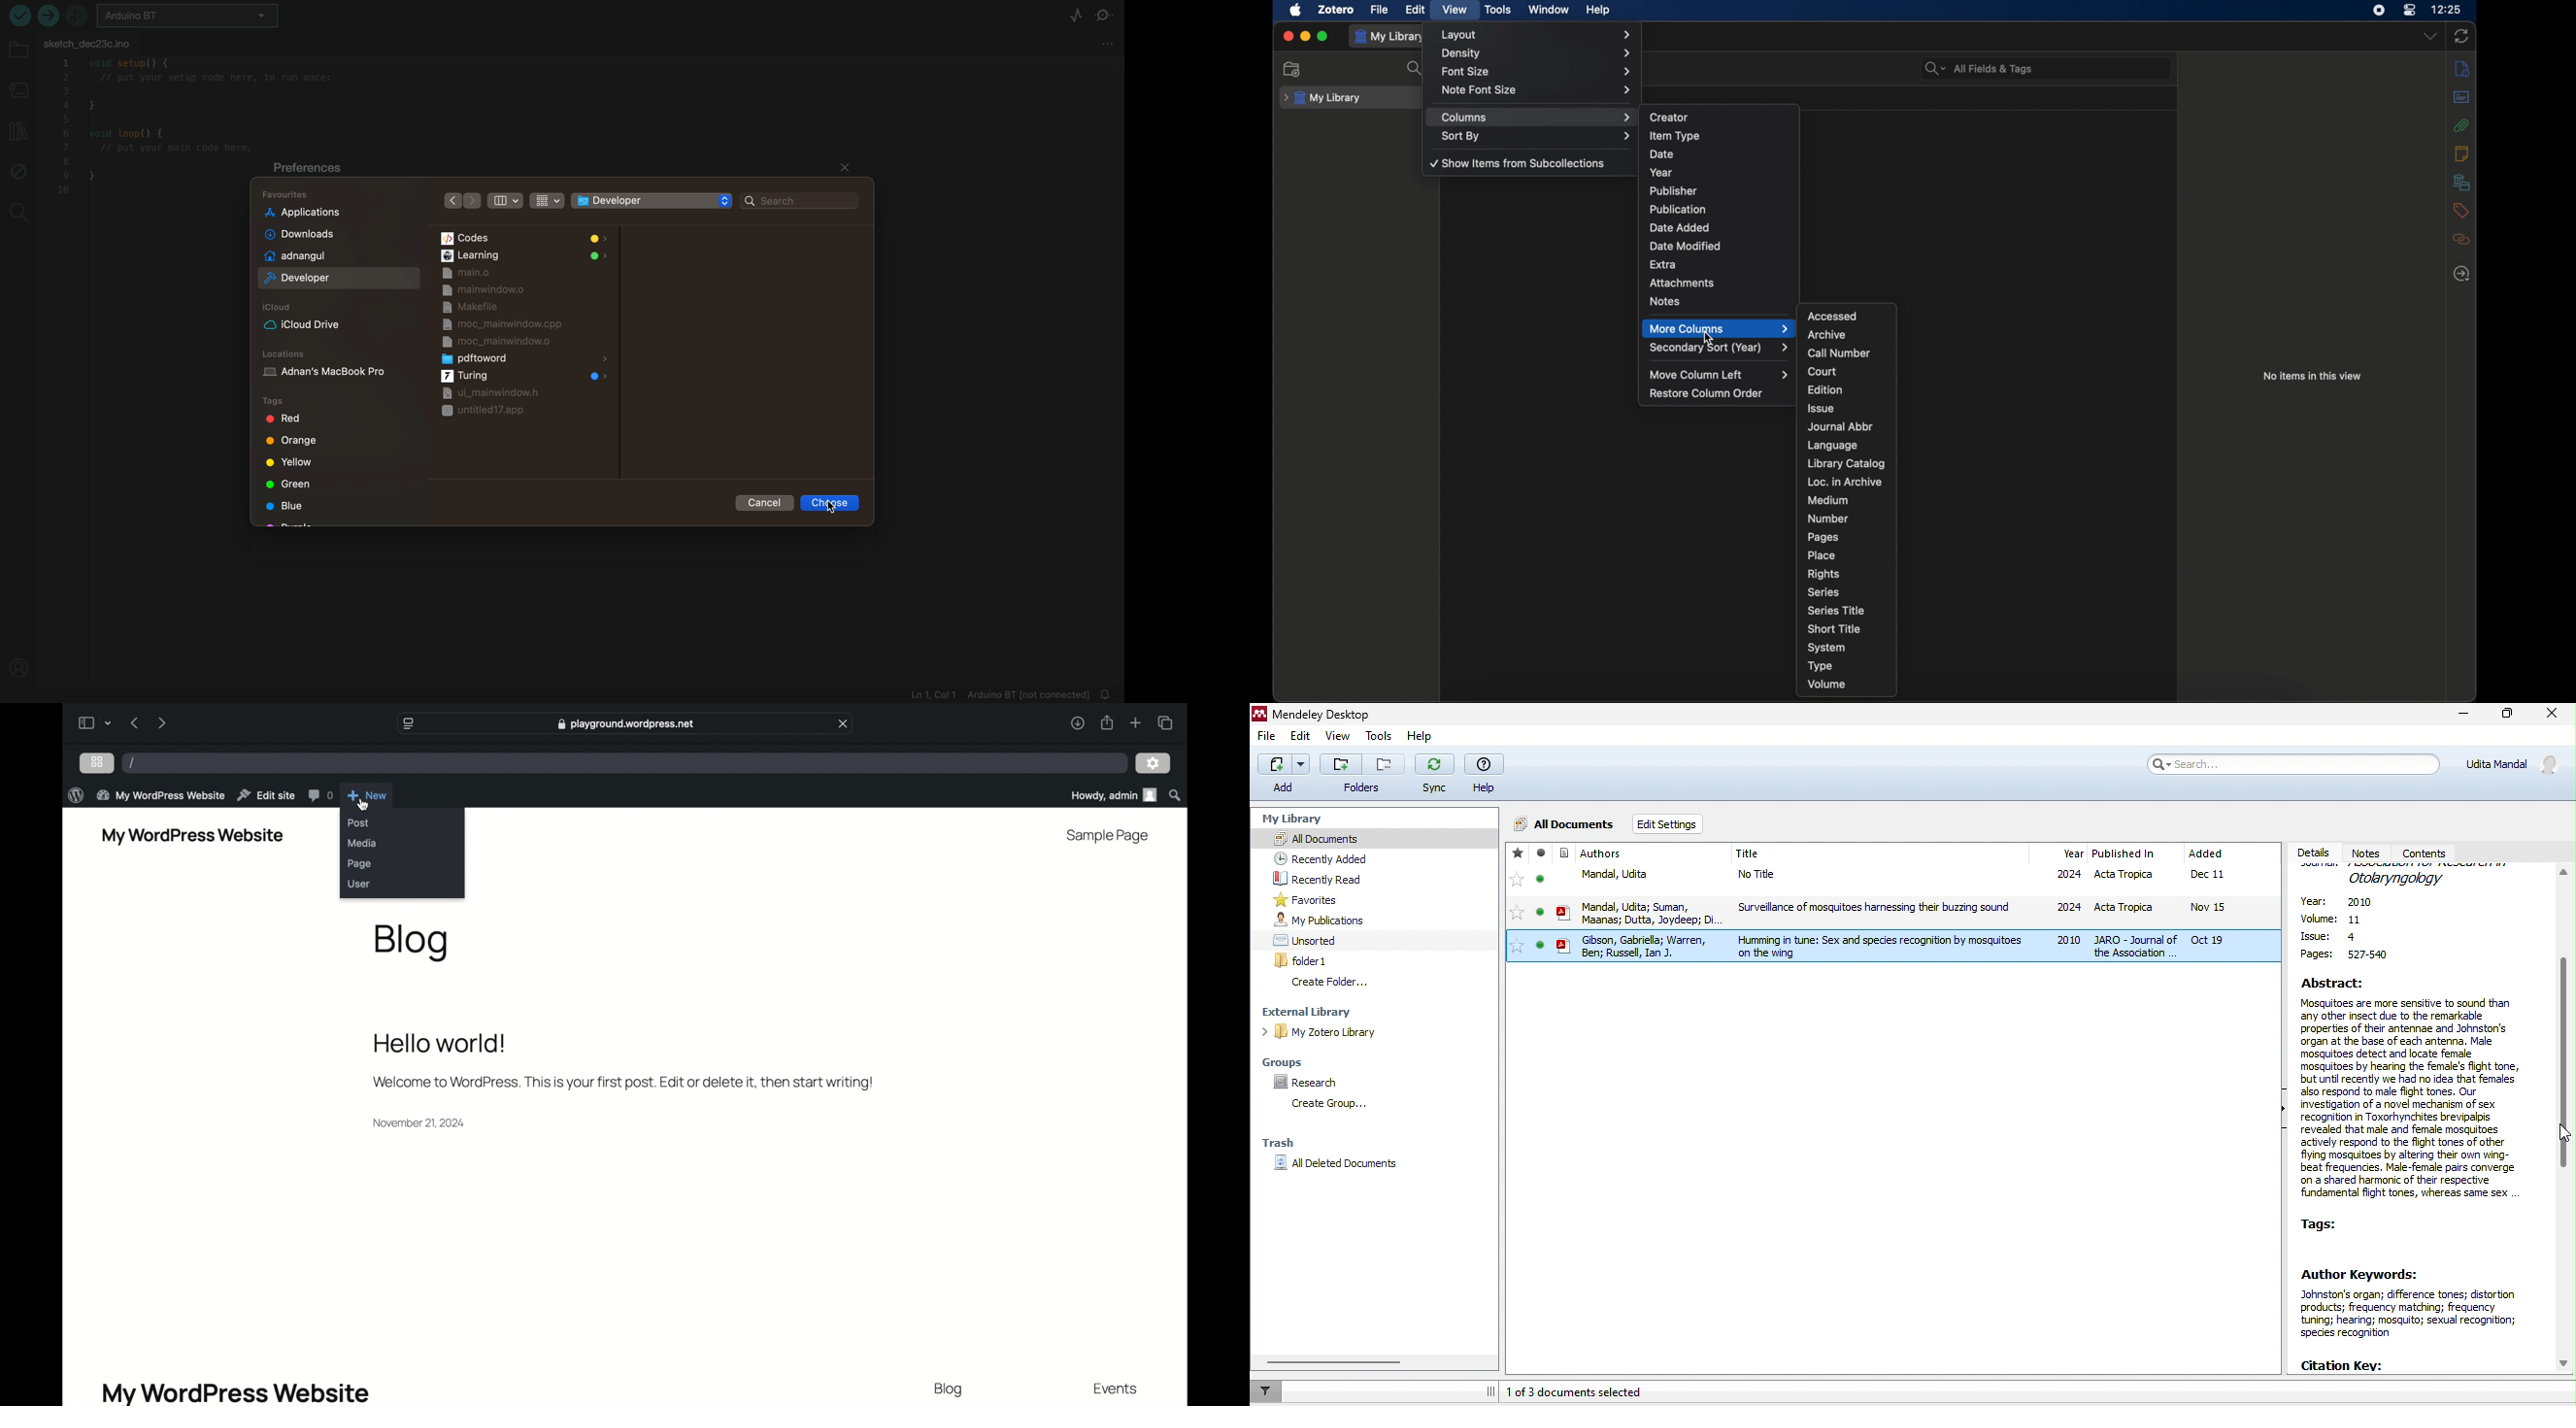  What do you see at coordinates (1597, 10) in the screenshot?
I see `help` at bounding box center [1597, 10].